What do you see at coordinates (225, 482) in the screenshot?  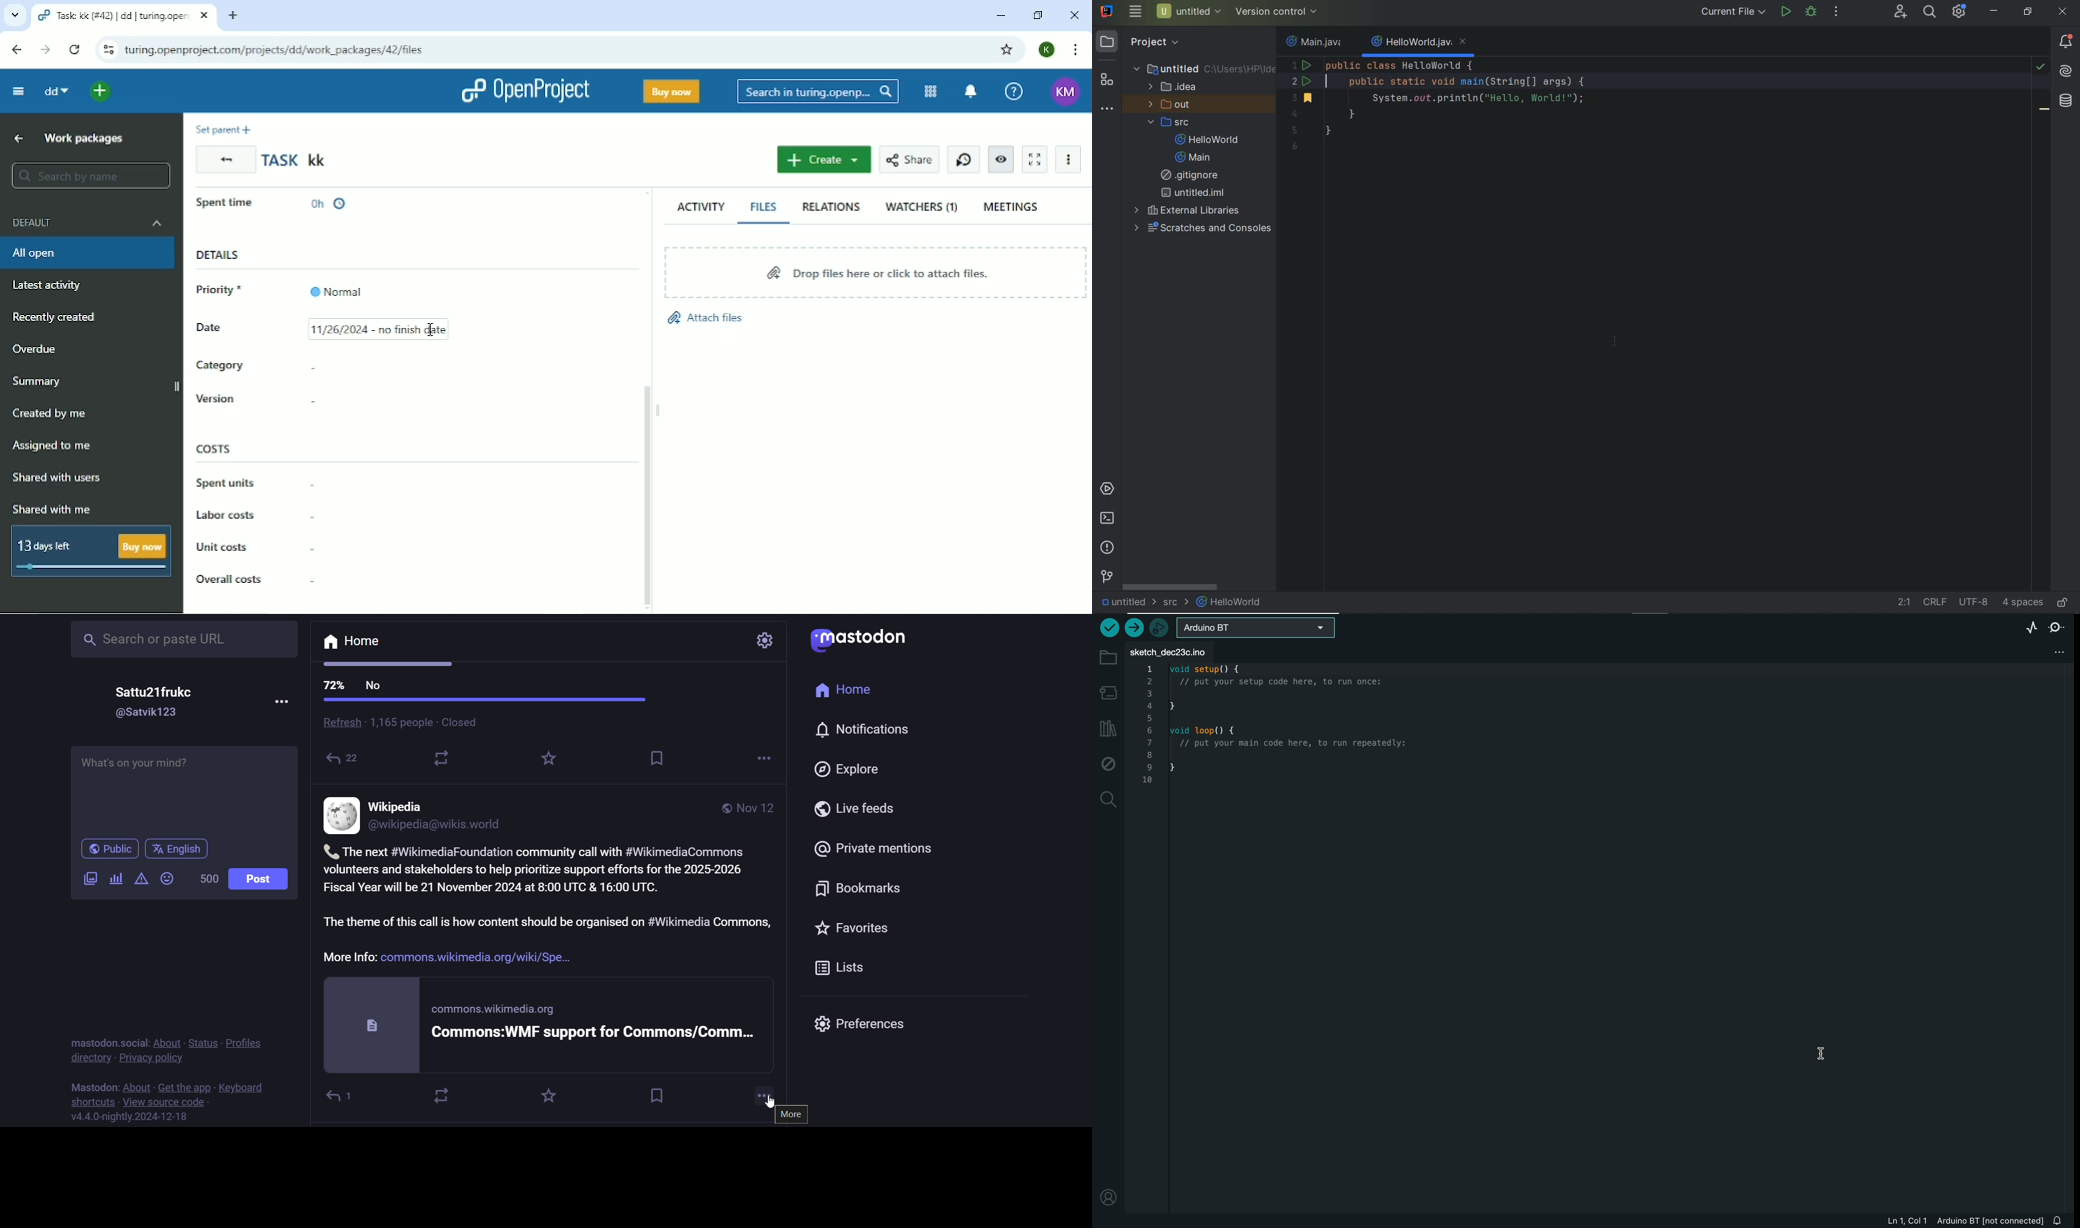 I see `Spent units` at bounding box center [225, 482].